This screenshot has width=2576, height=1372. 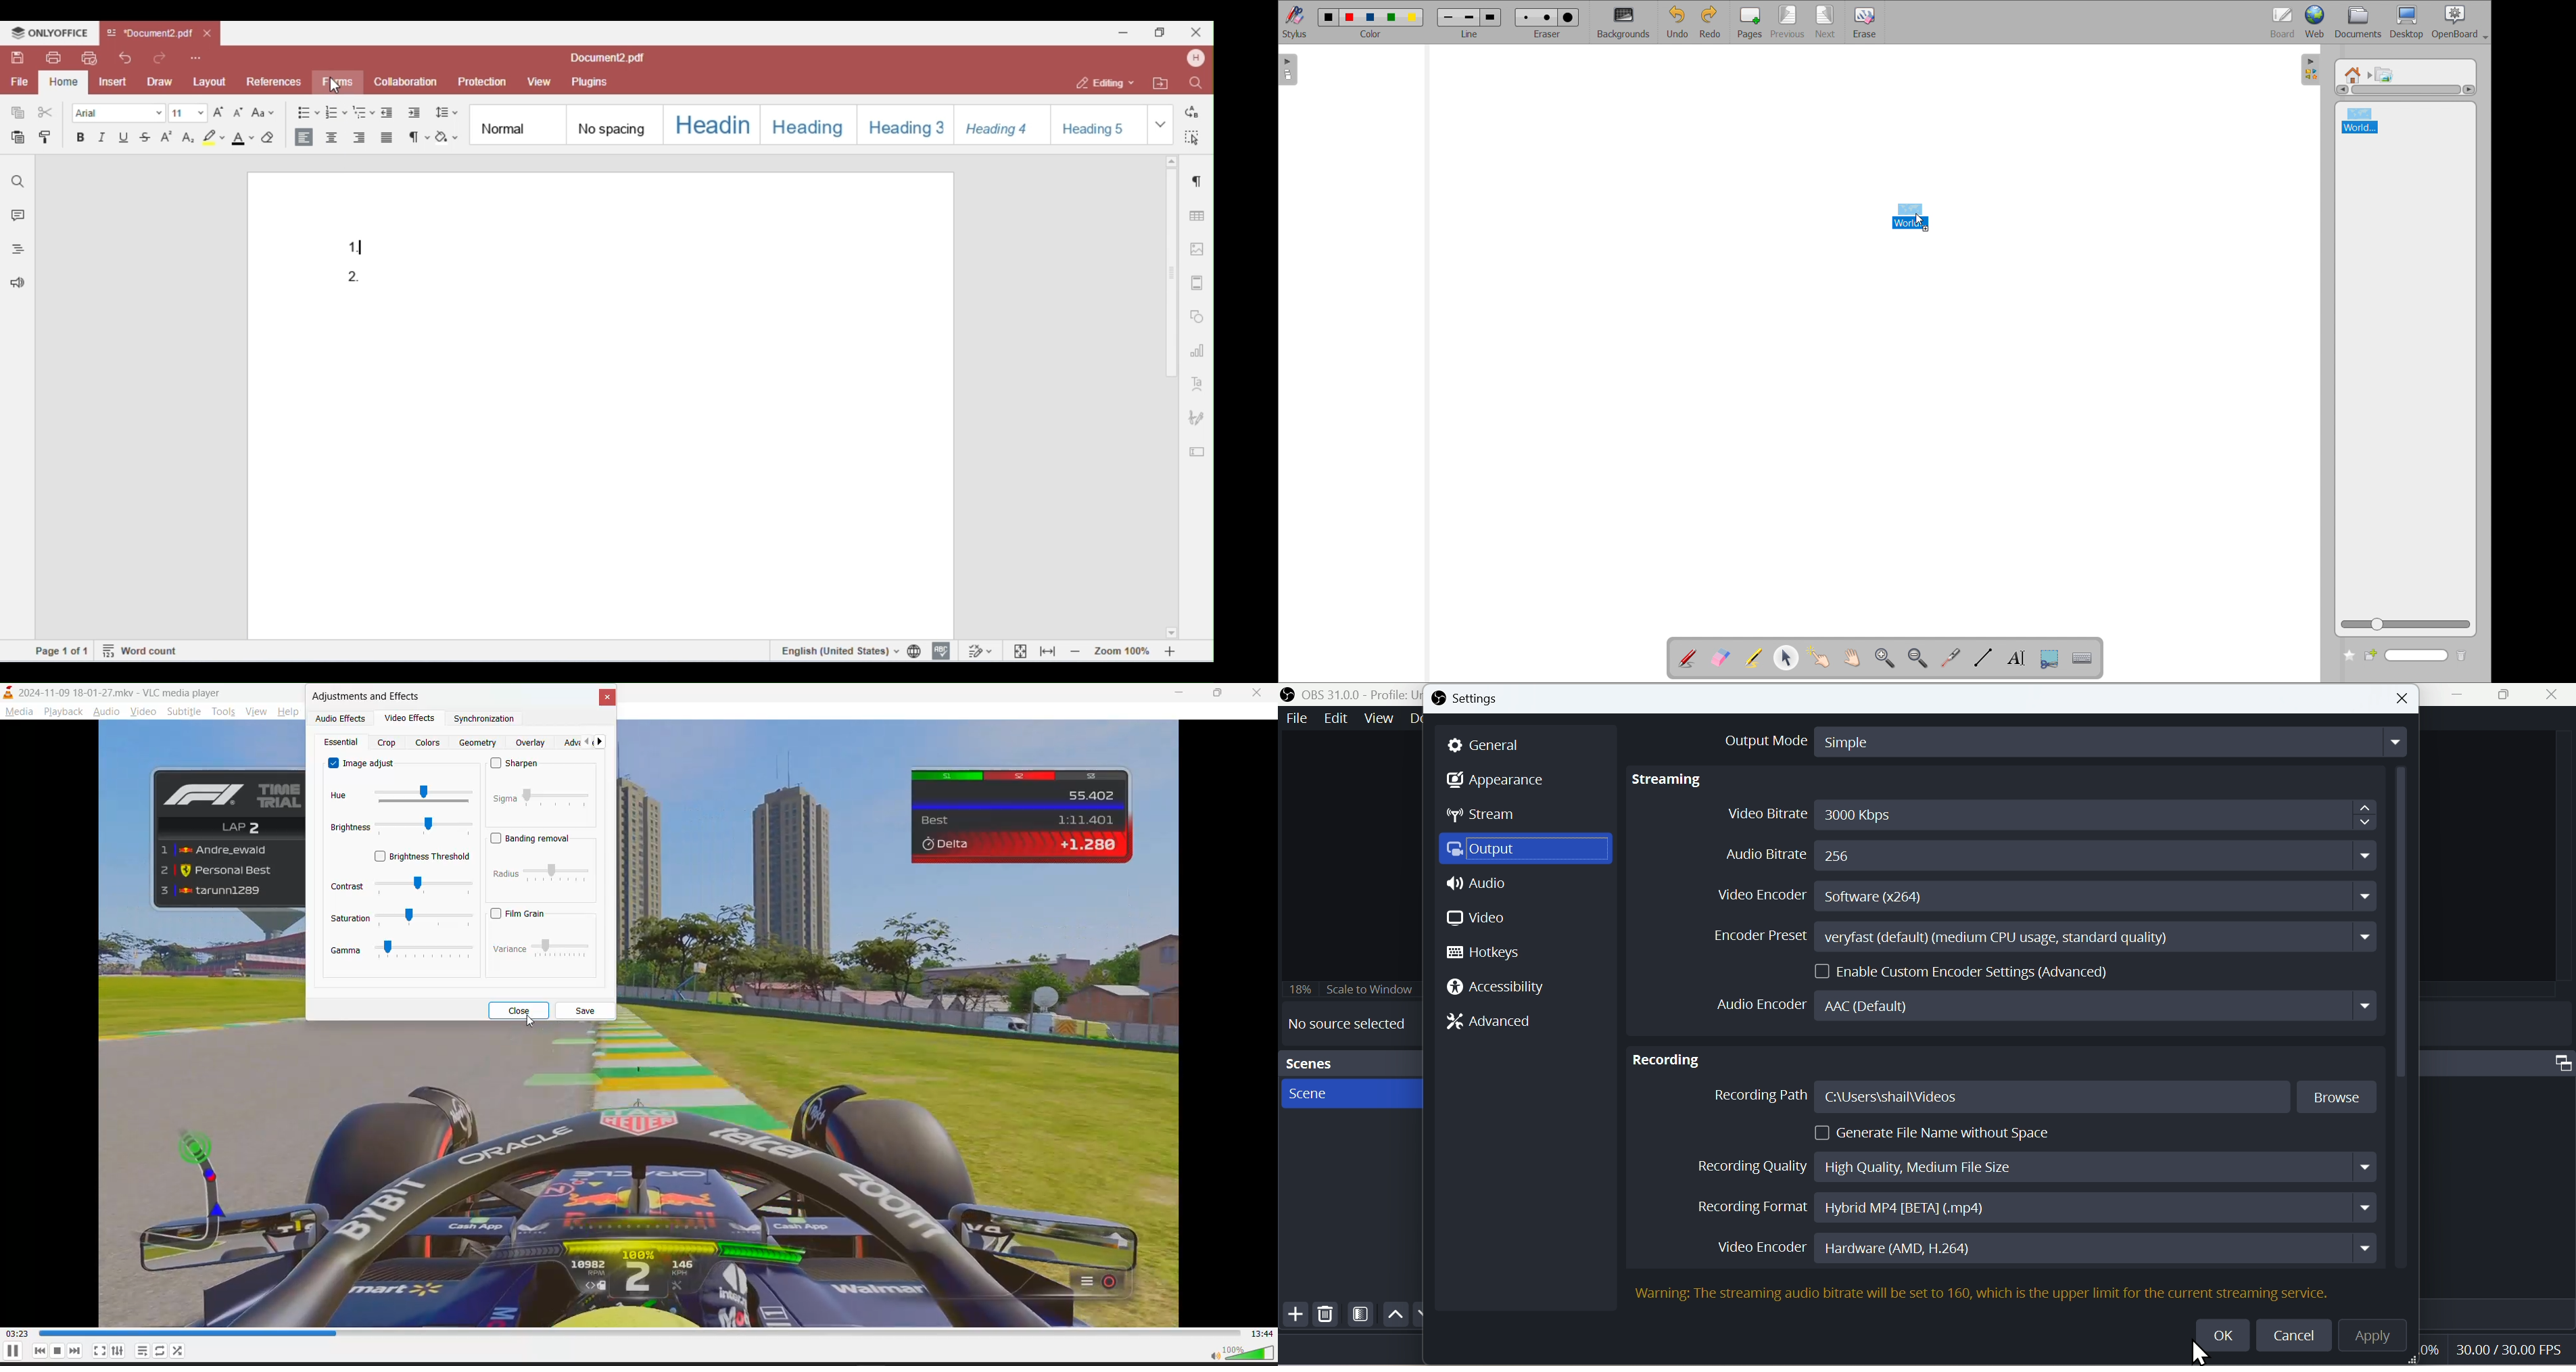 What do you see at coordinates (104, 710) in the screenshot?
I see `audio` at bounding box center [104, 710].